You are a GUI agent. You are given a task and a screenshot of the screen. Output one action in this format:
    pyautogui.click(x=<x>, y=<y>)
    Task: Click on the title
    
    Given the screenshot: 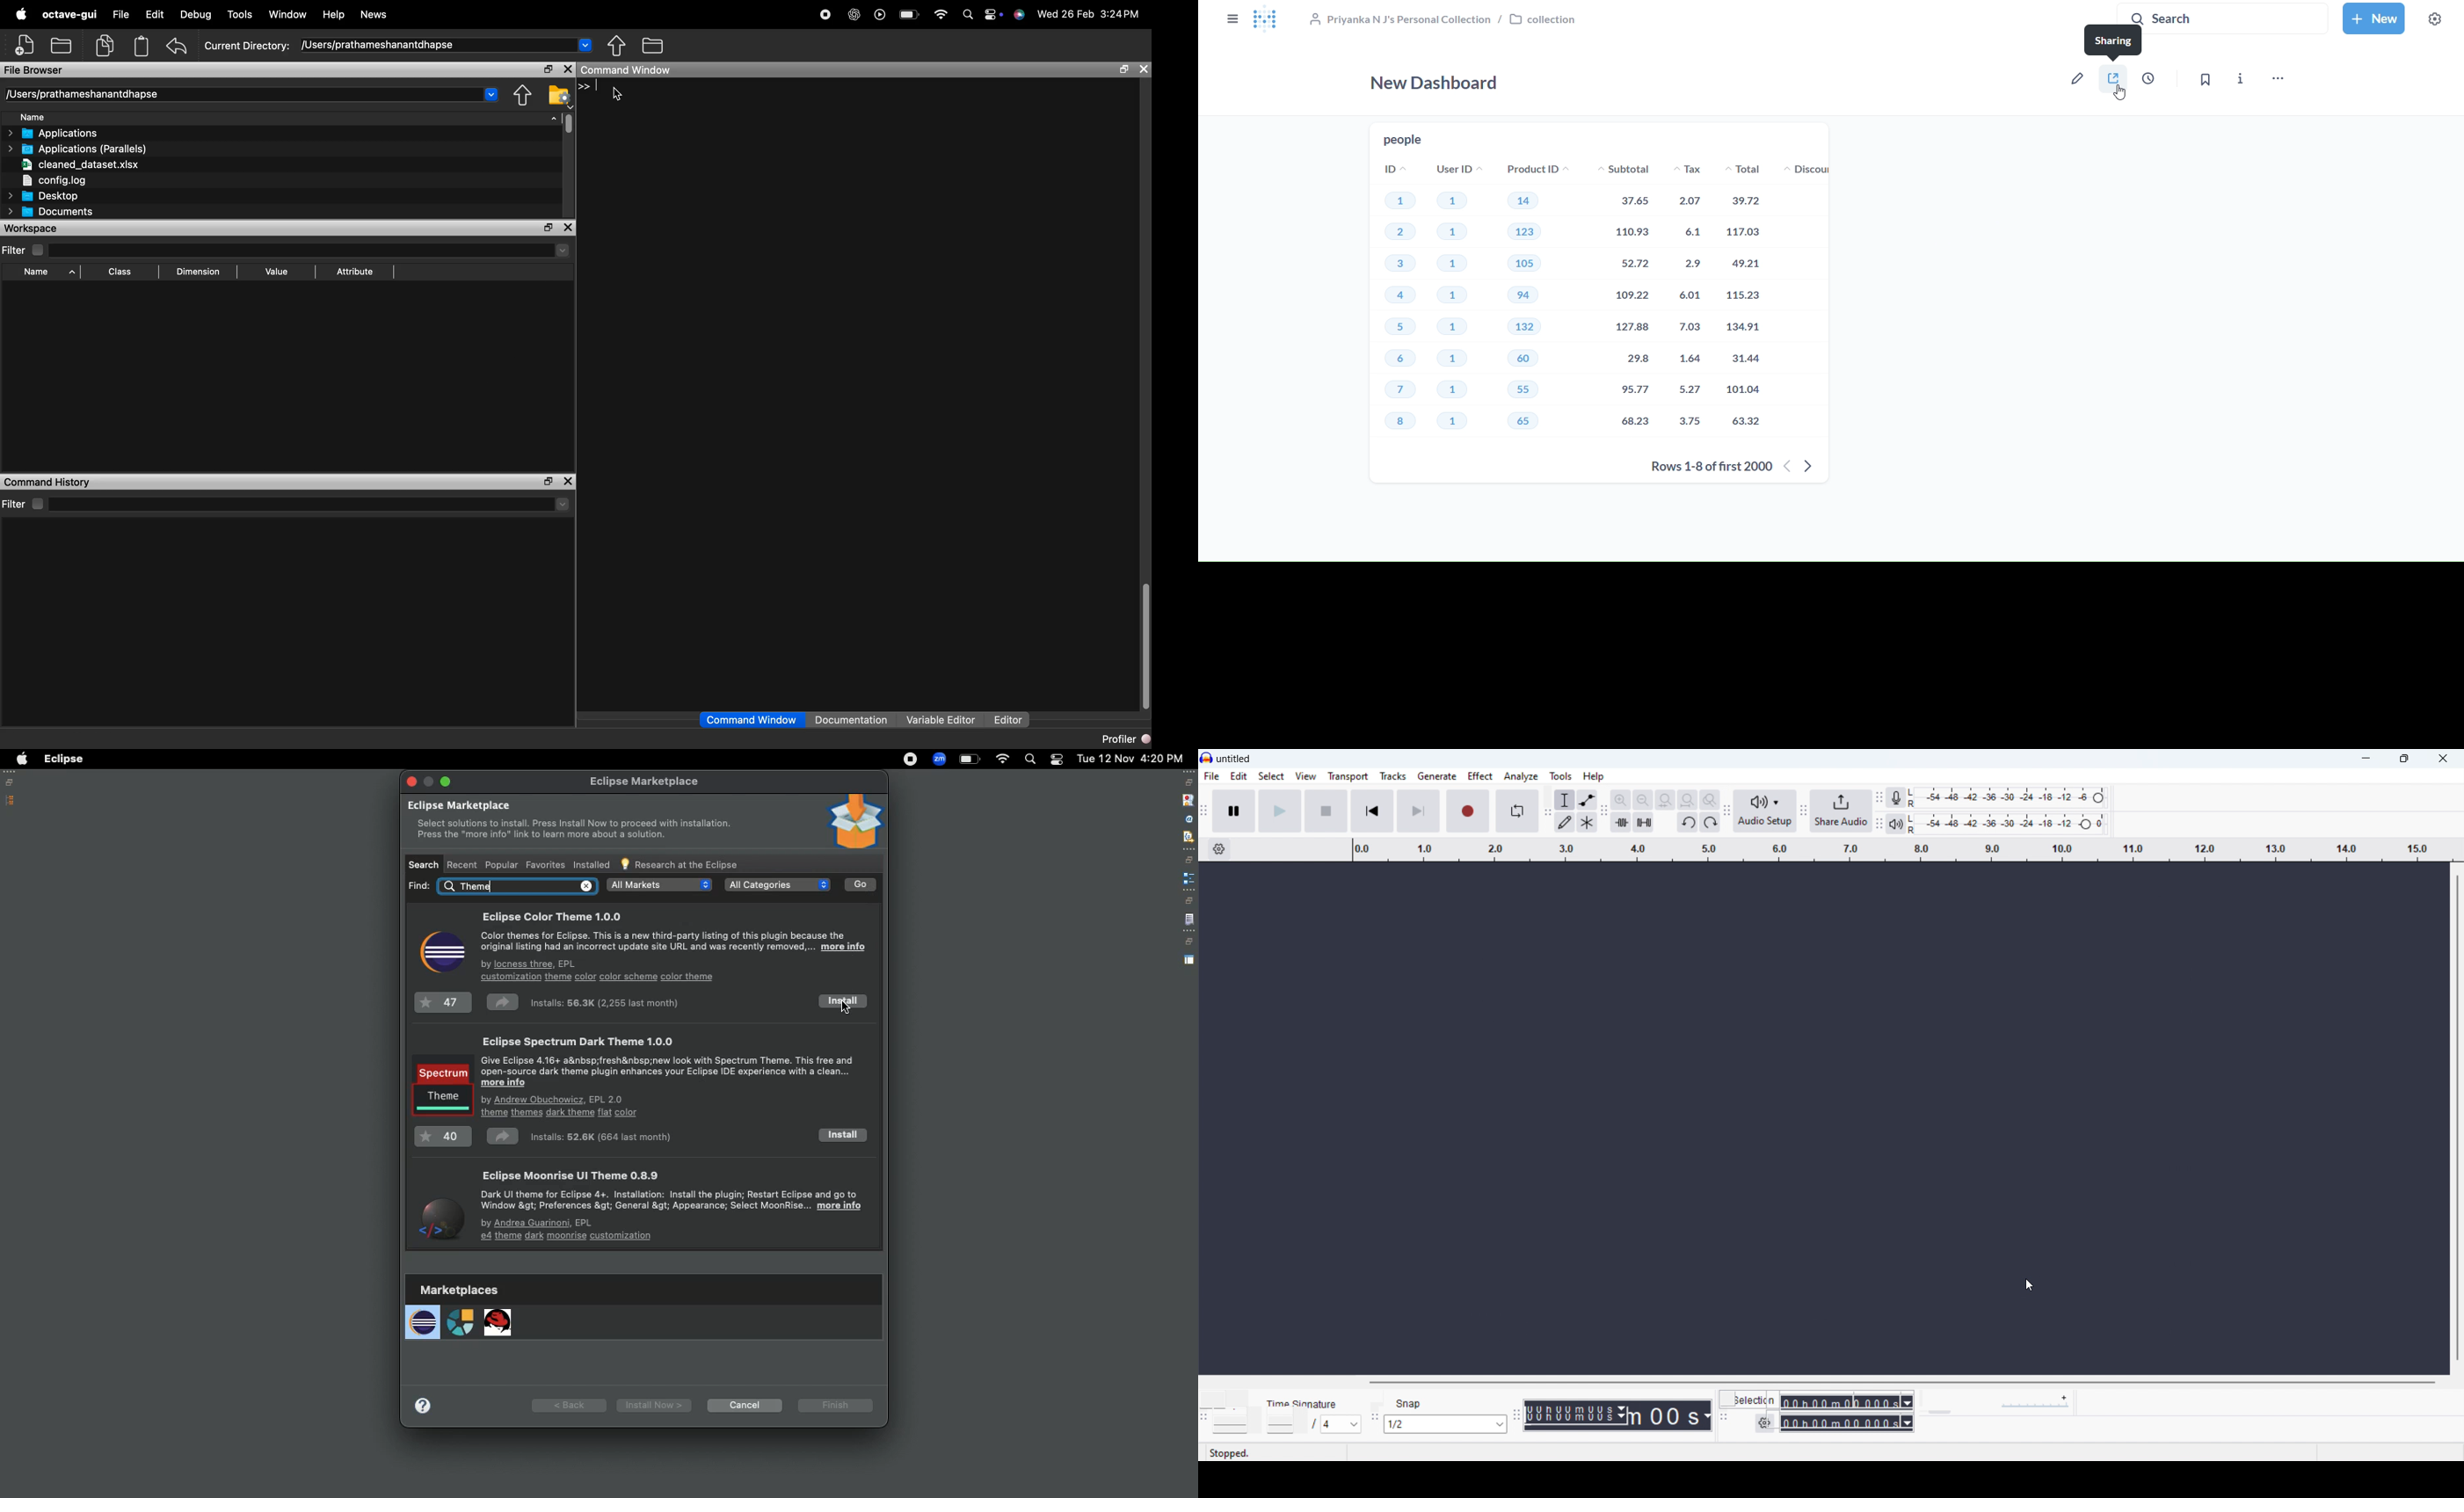 What is the action you would take?
    pyautogui.click(x=1234, y=759)
    